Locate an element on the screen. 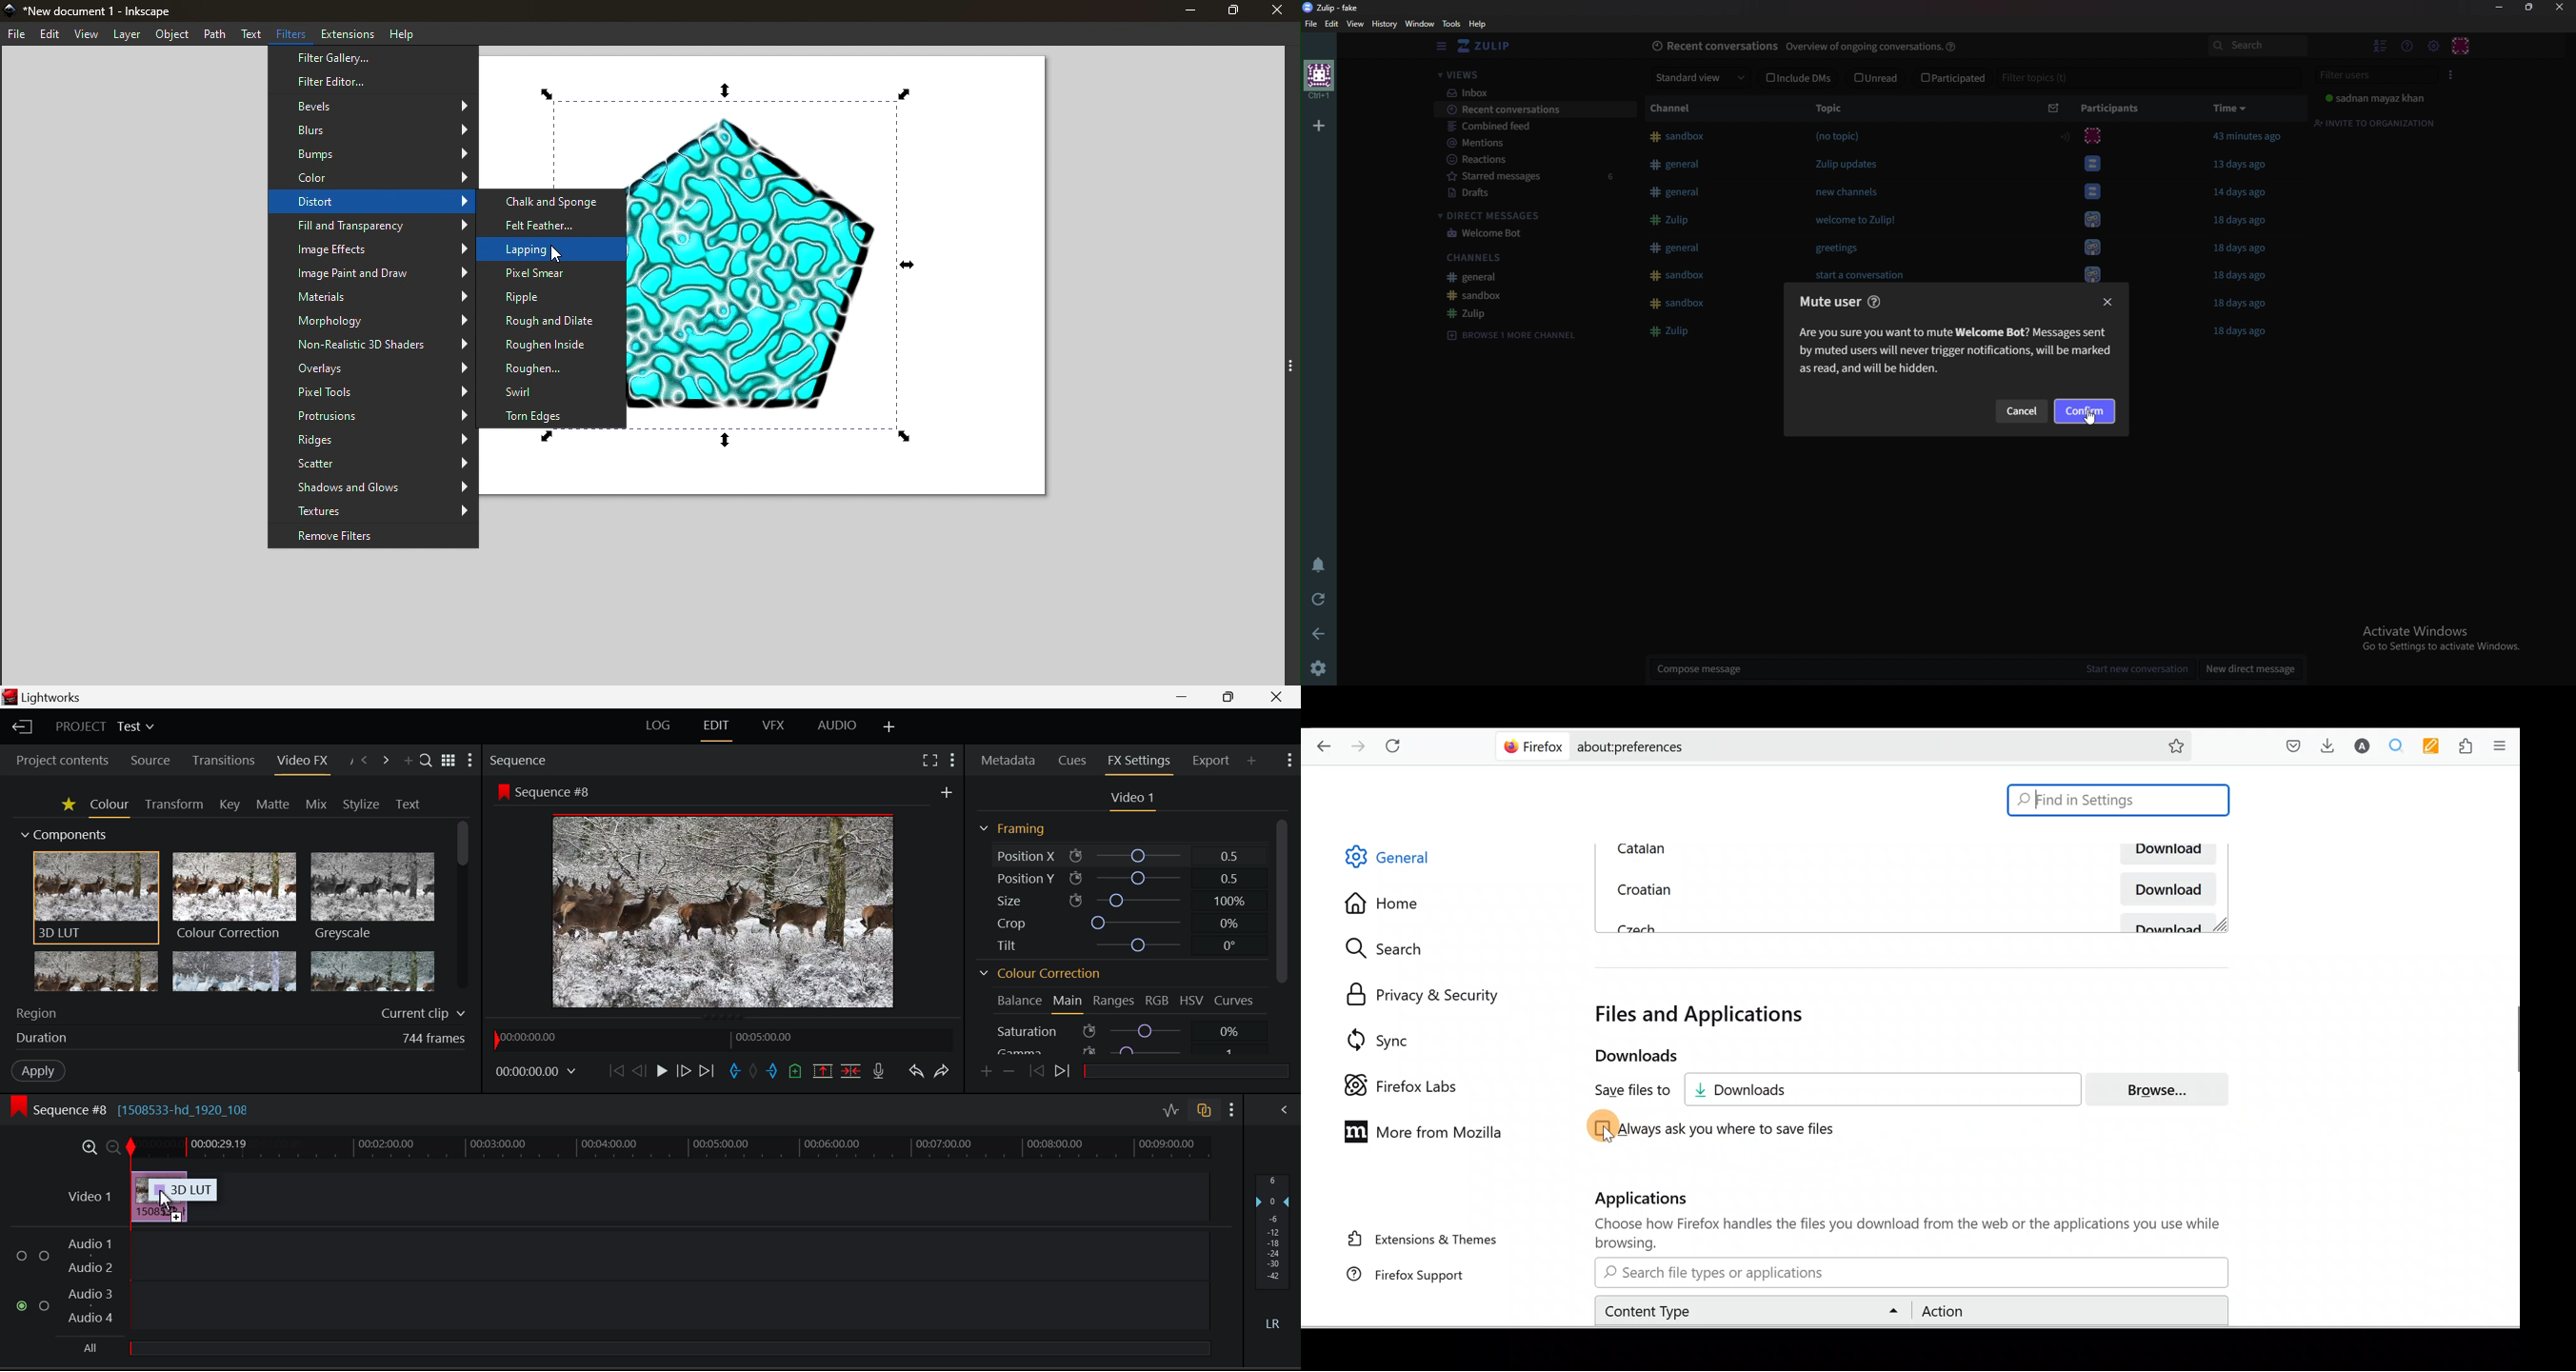 The height and width of the screenshot is (1372, 2576). Search bar is located at coordinates (1909, 1273).